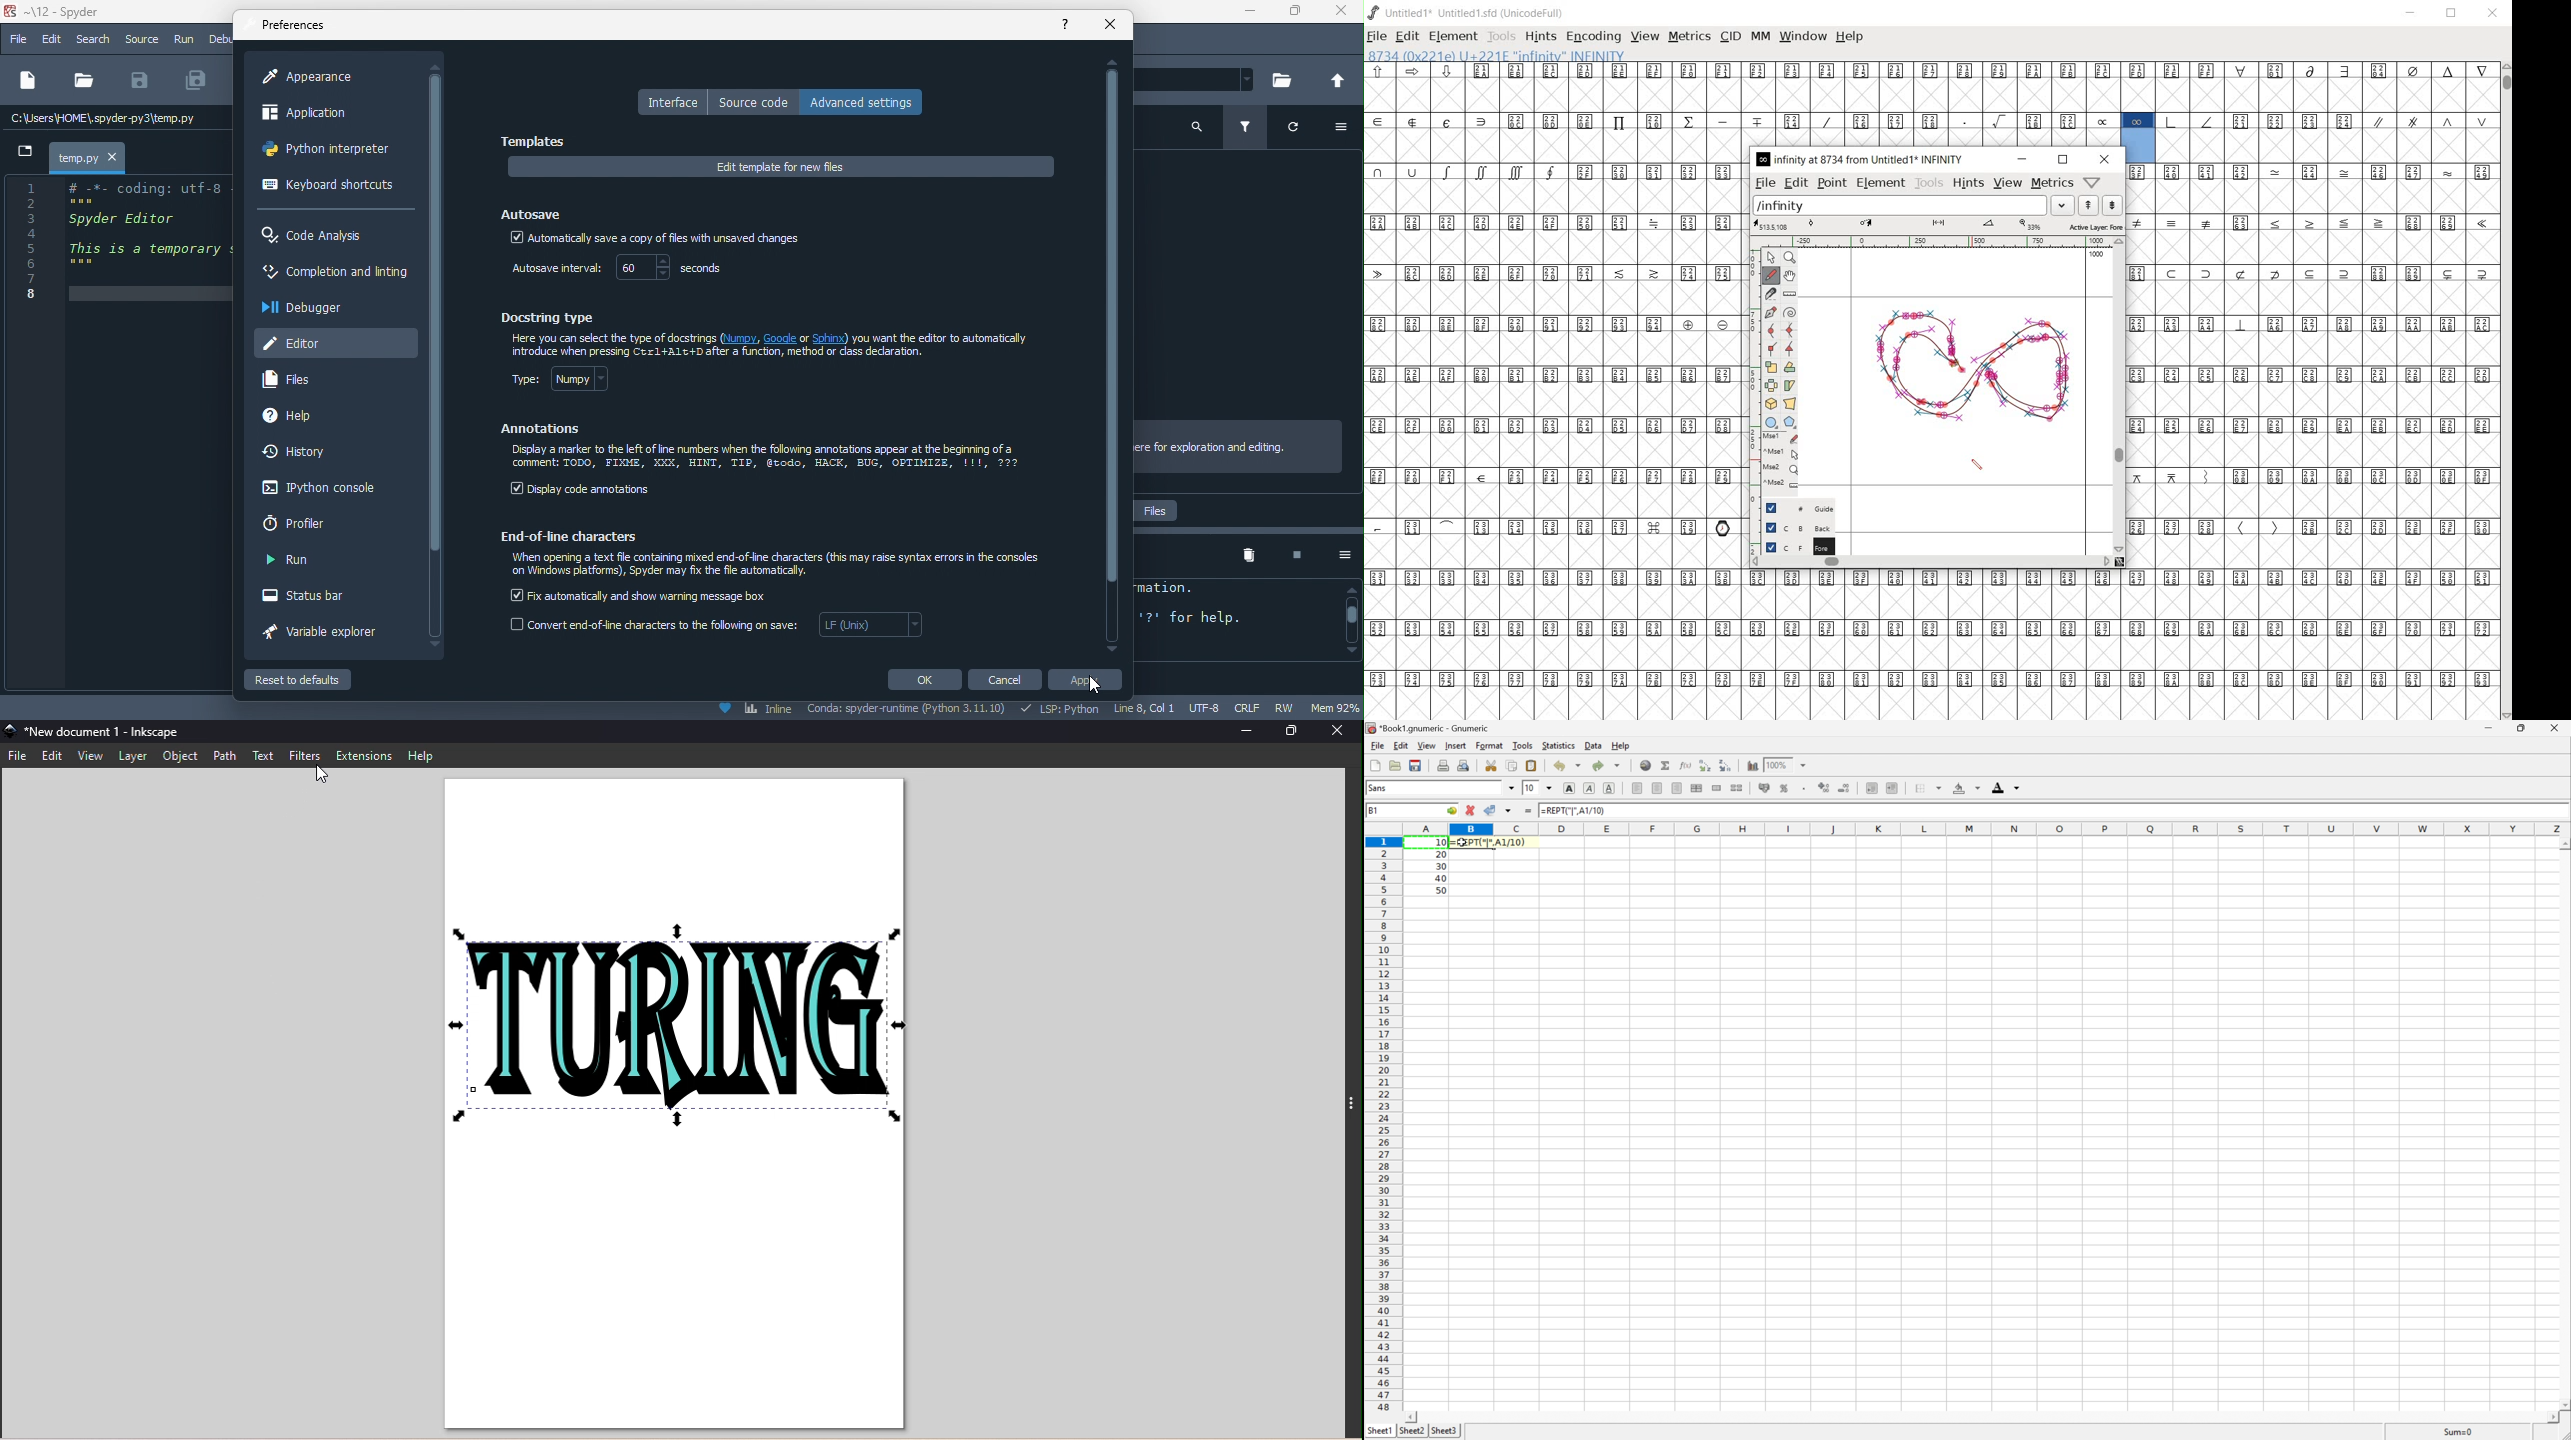 This screenshot has width=2576, height=1456. Describe the element at coordinates (1464, 764) in the screenshot. I see `Print preview` at that location.